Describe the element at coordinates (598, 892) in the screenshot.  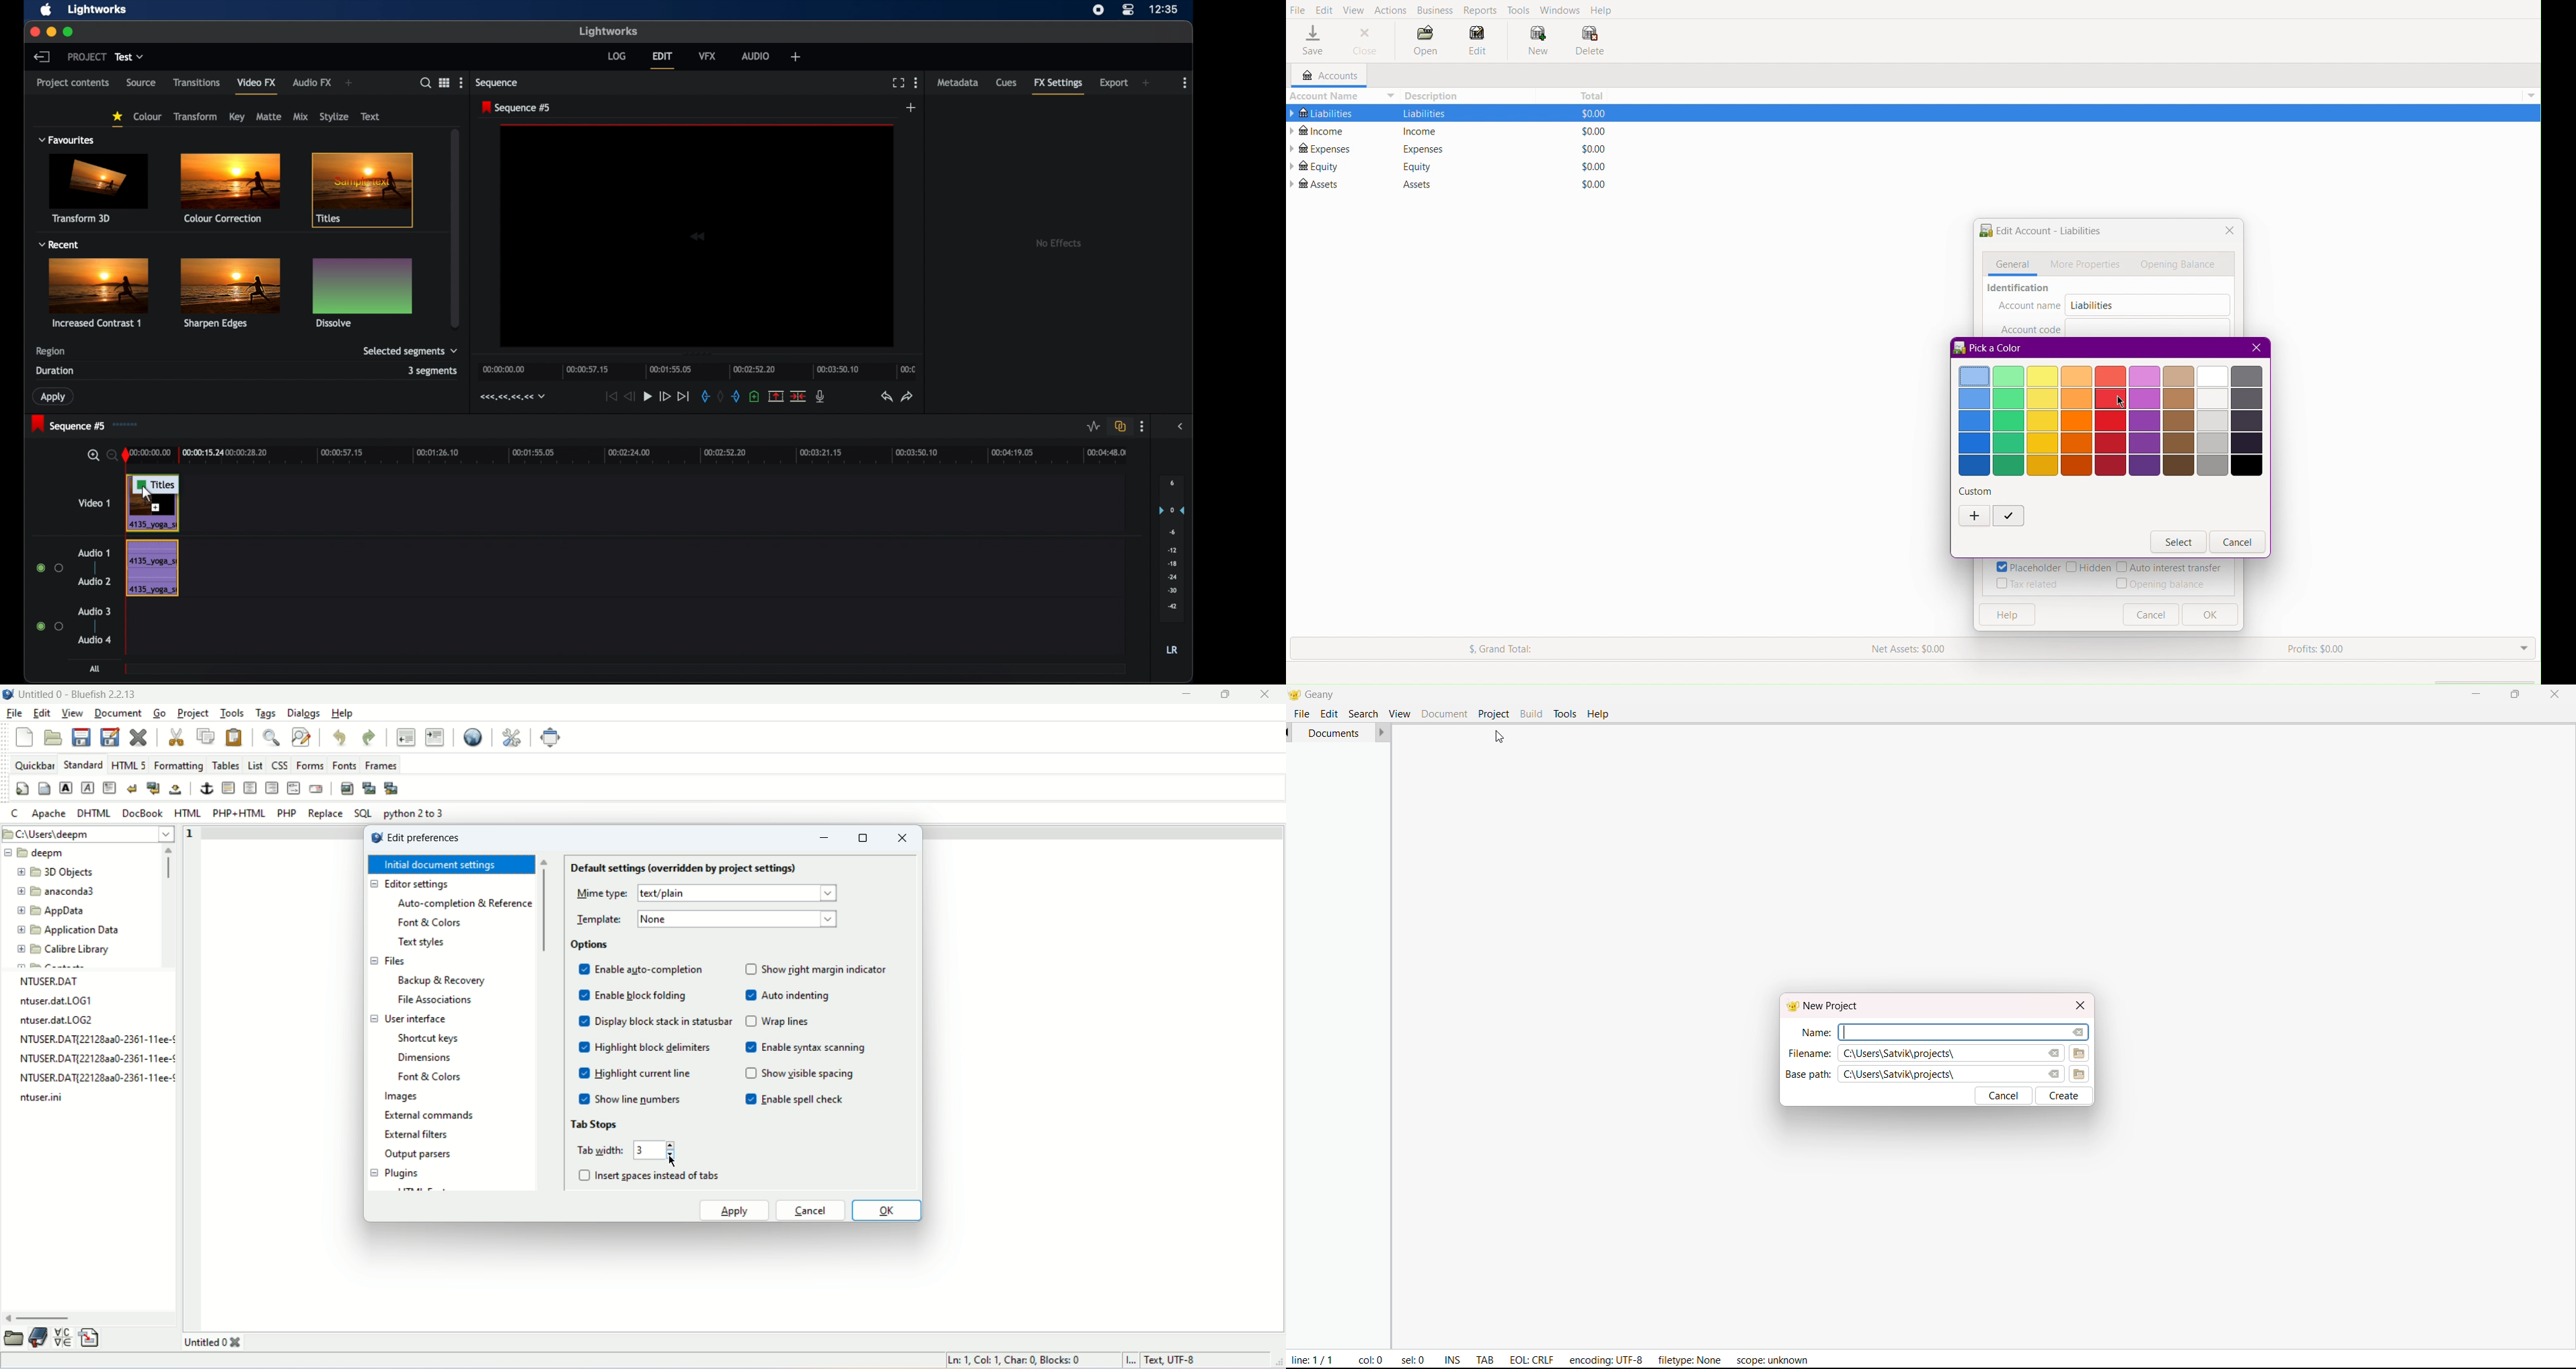
I see `mme type` at that location.